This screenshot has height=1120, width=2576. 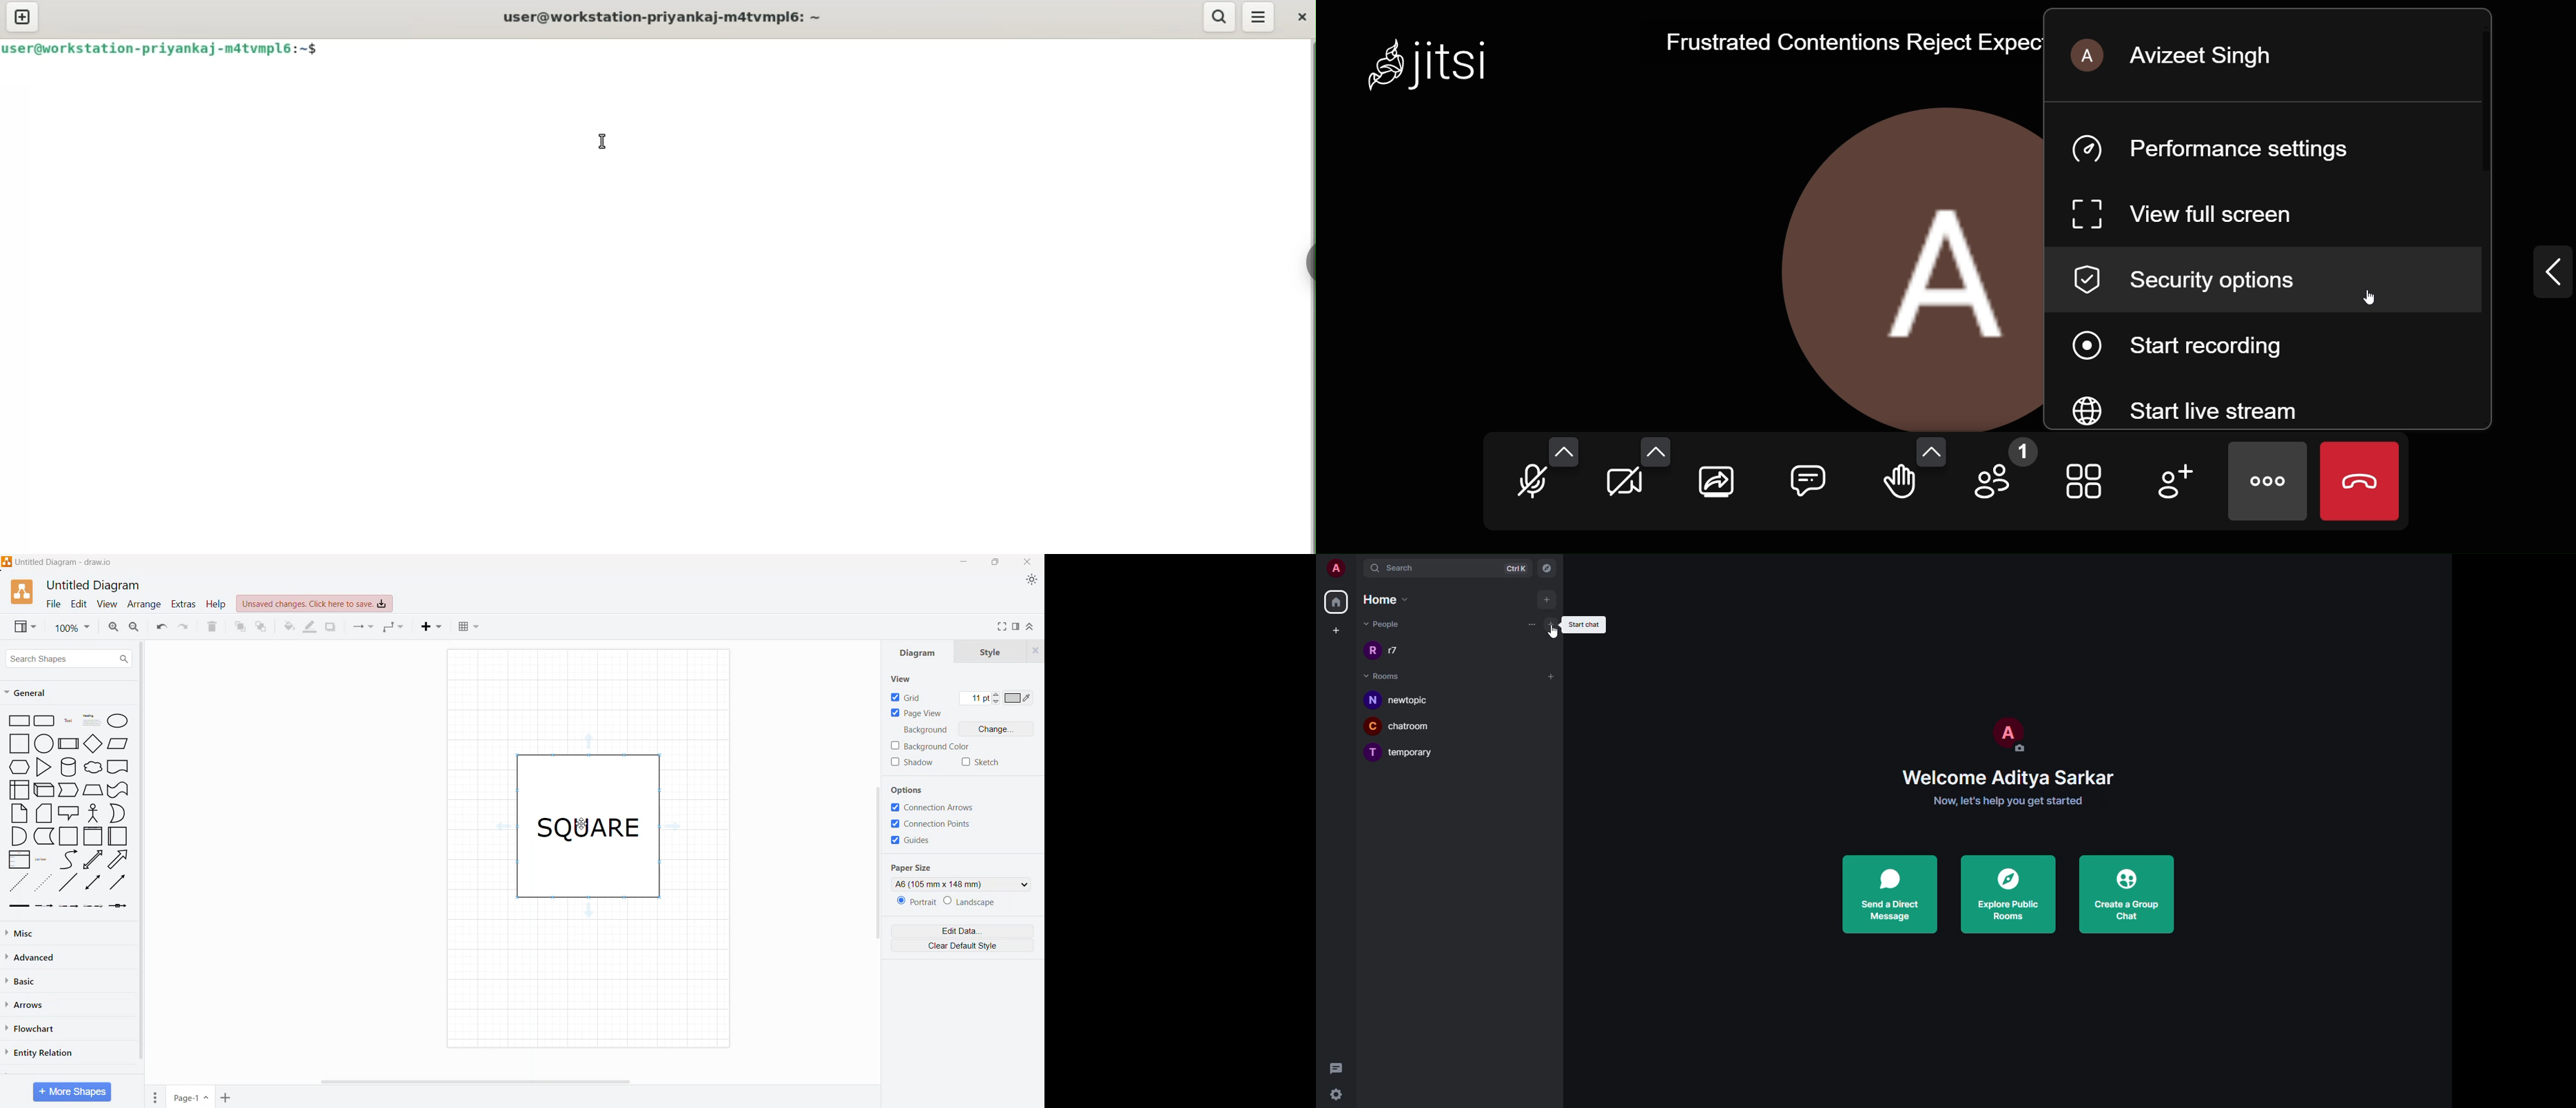 What do you see at coordinates (913, 765) in the screenshot?
I see `Shadow - click to enable/disable` at bounding box center [913, 765].